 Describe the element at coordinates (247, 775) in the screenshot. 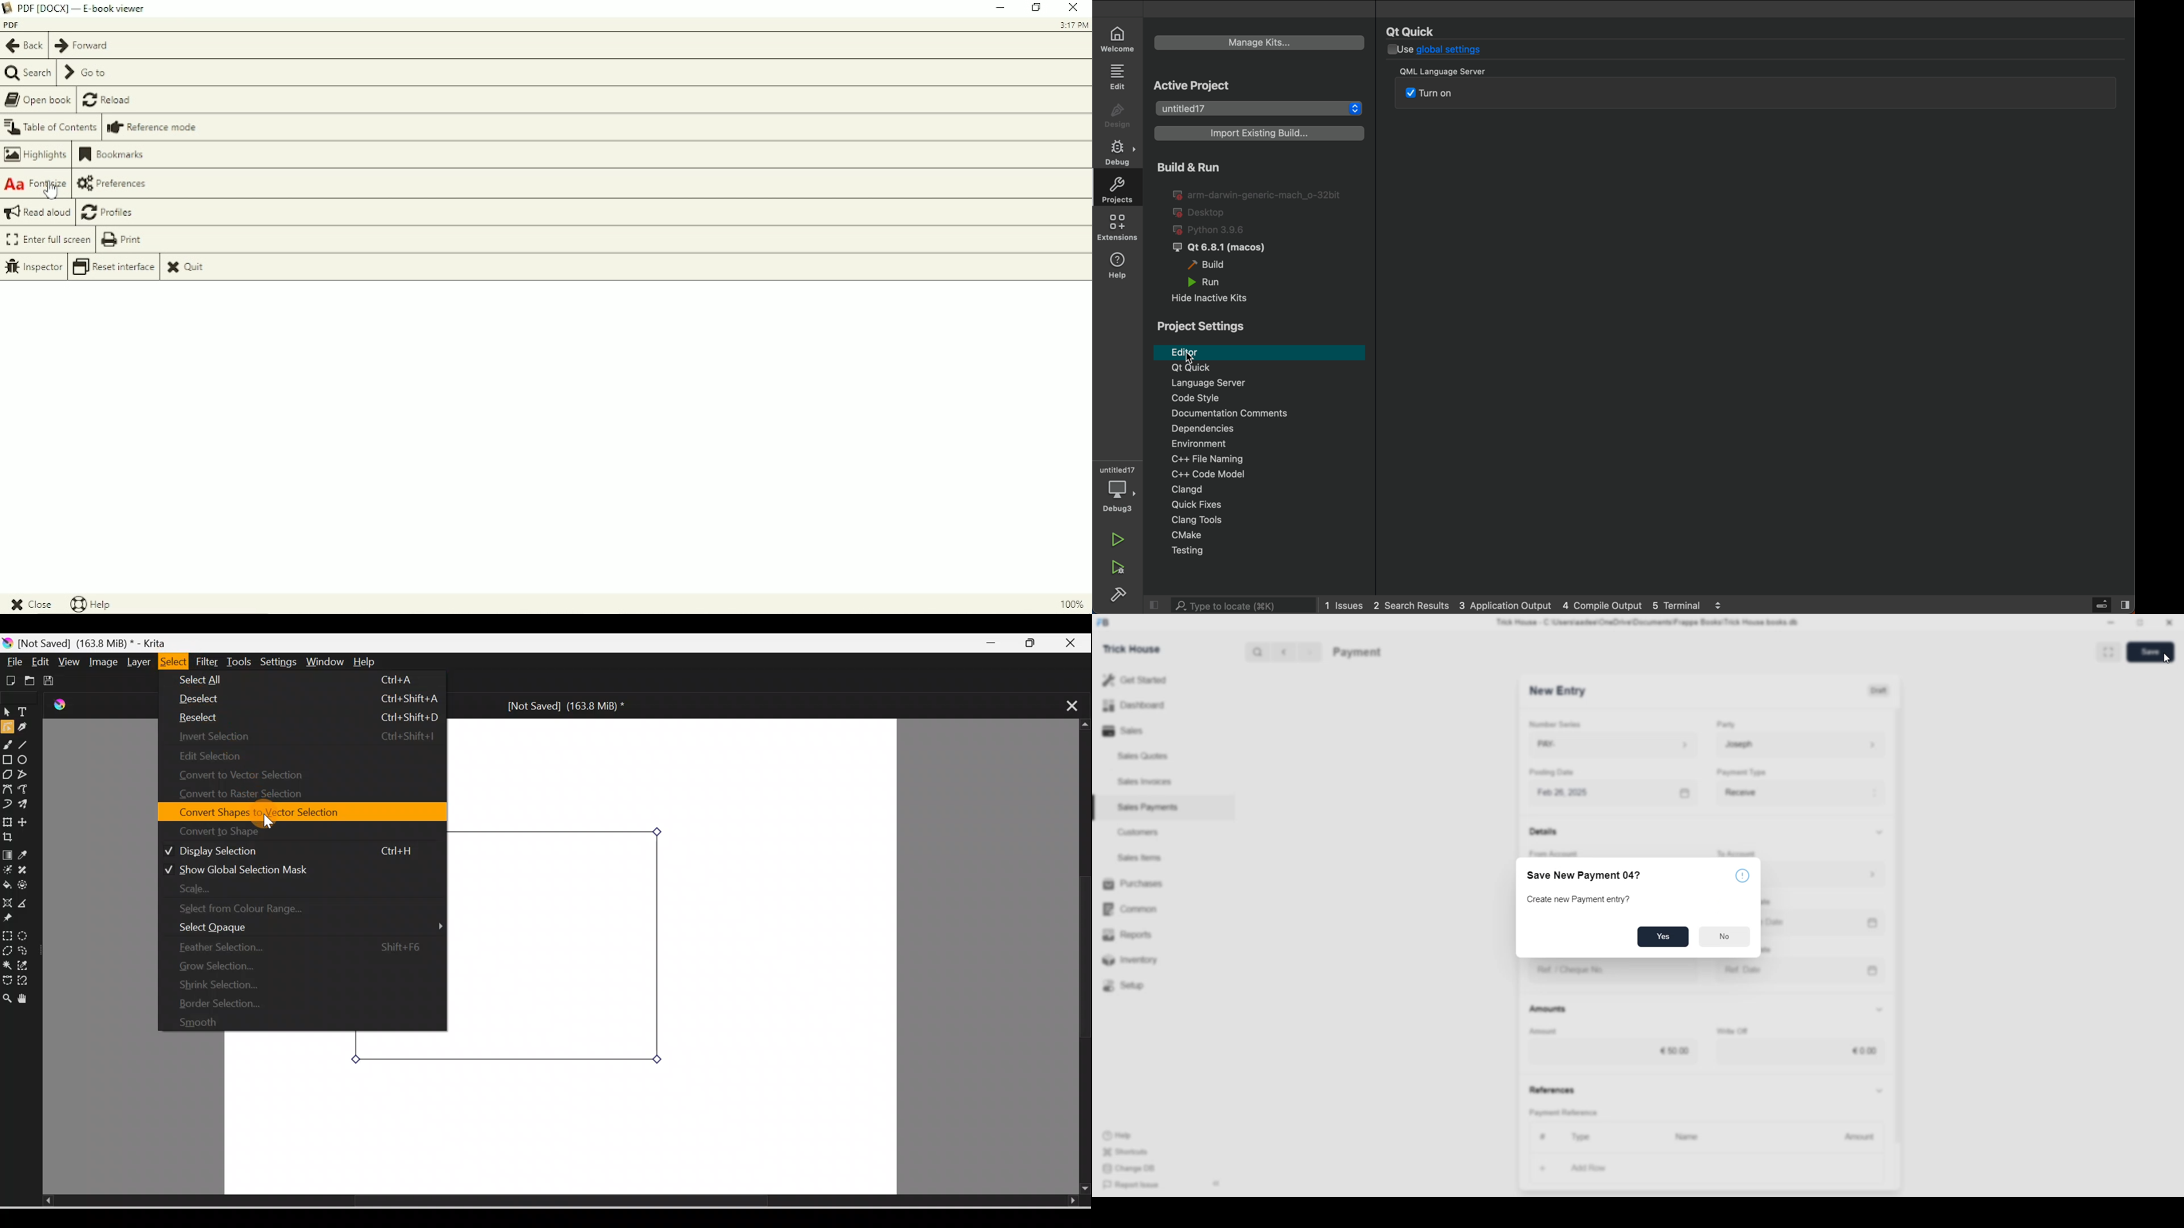

I see `Convert to Vector selection` at that location.